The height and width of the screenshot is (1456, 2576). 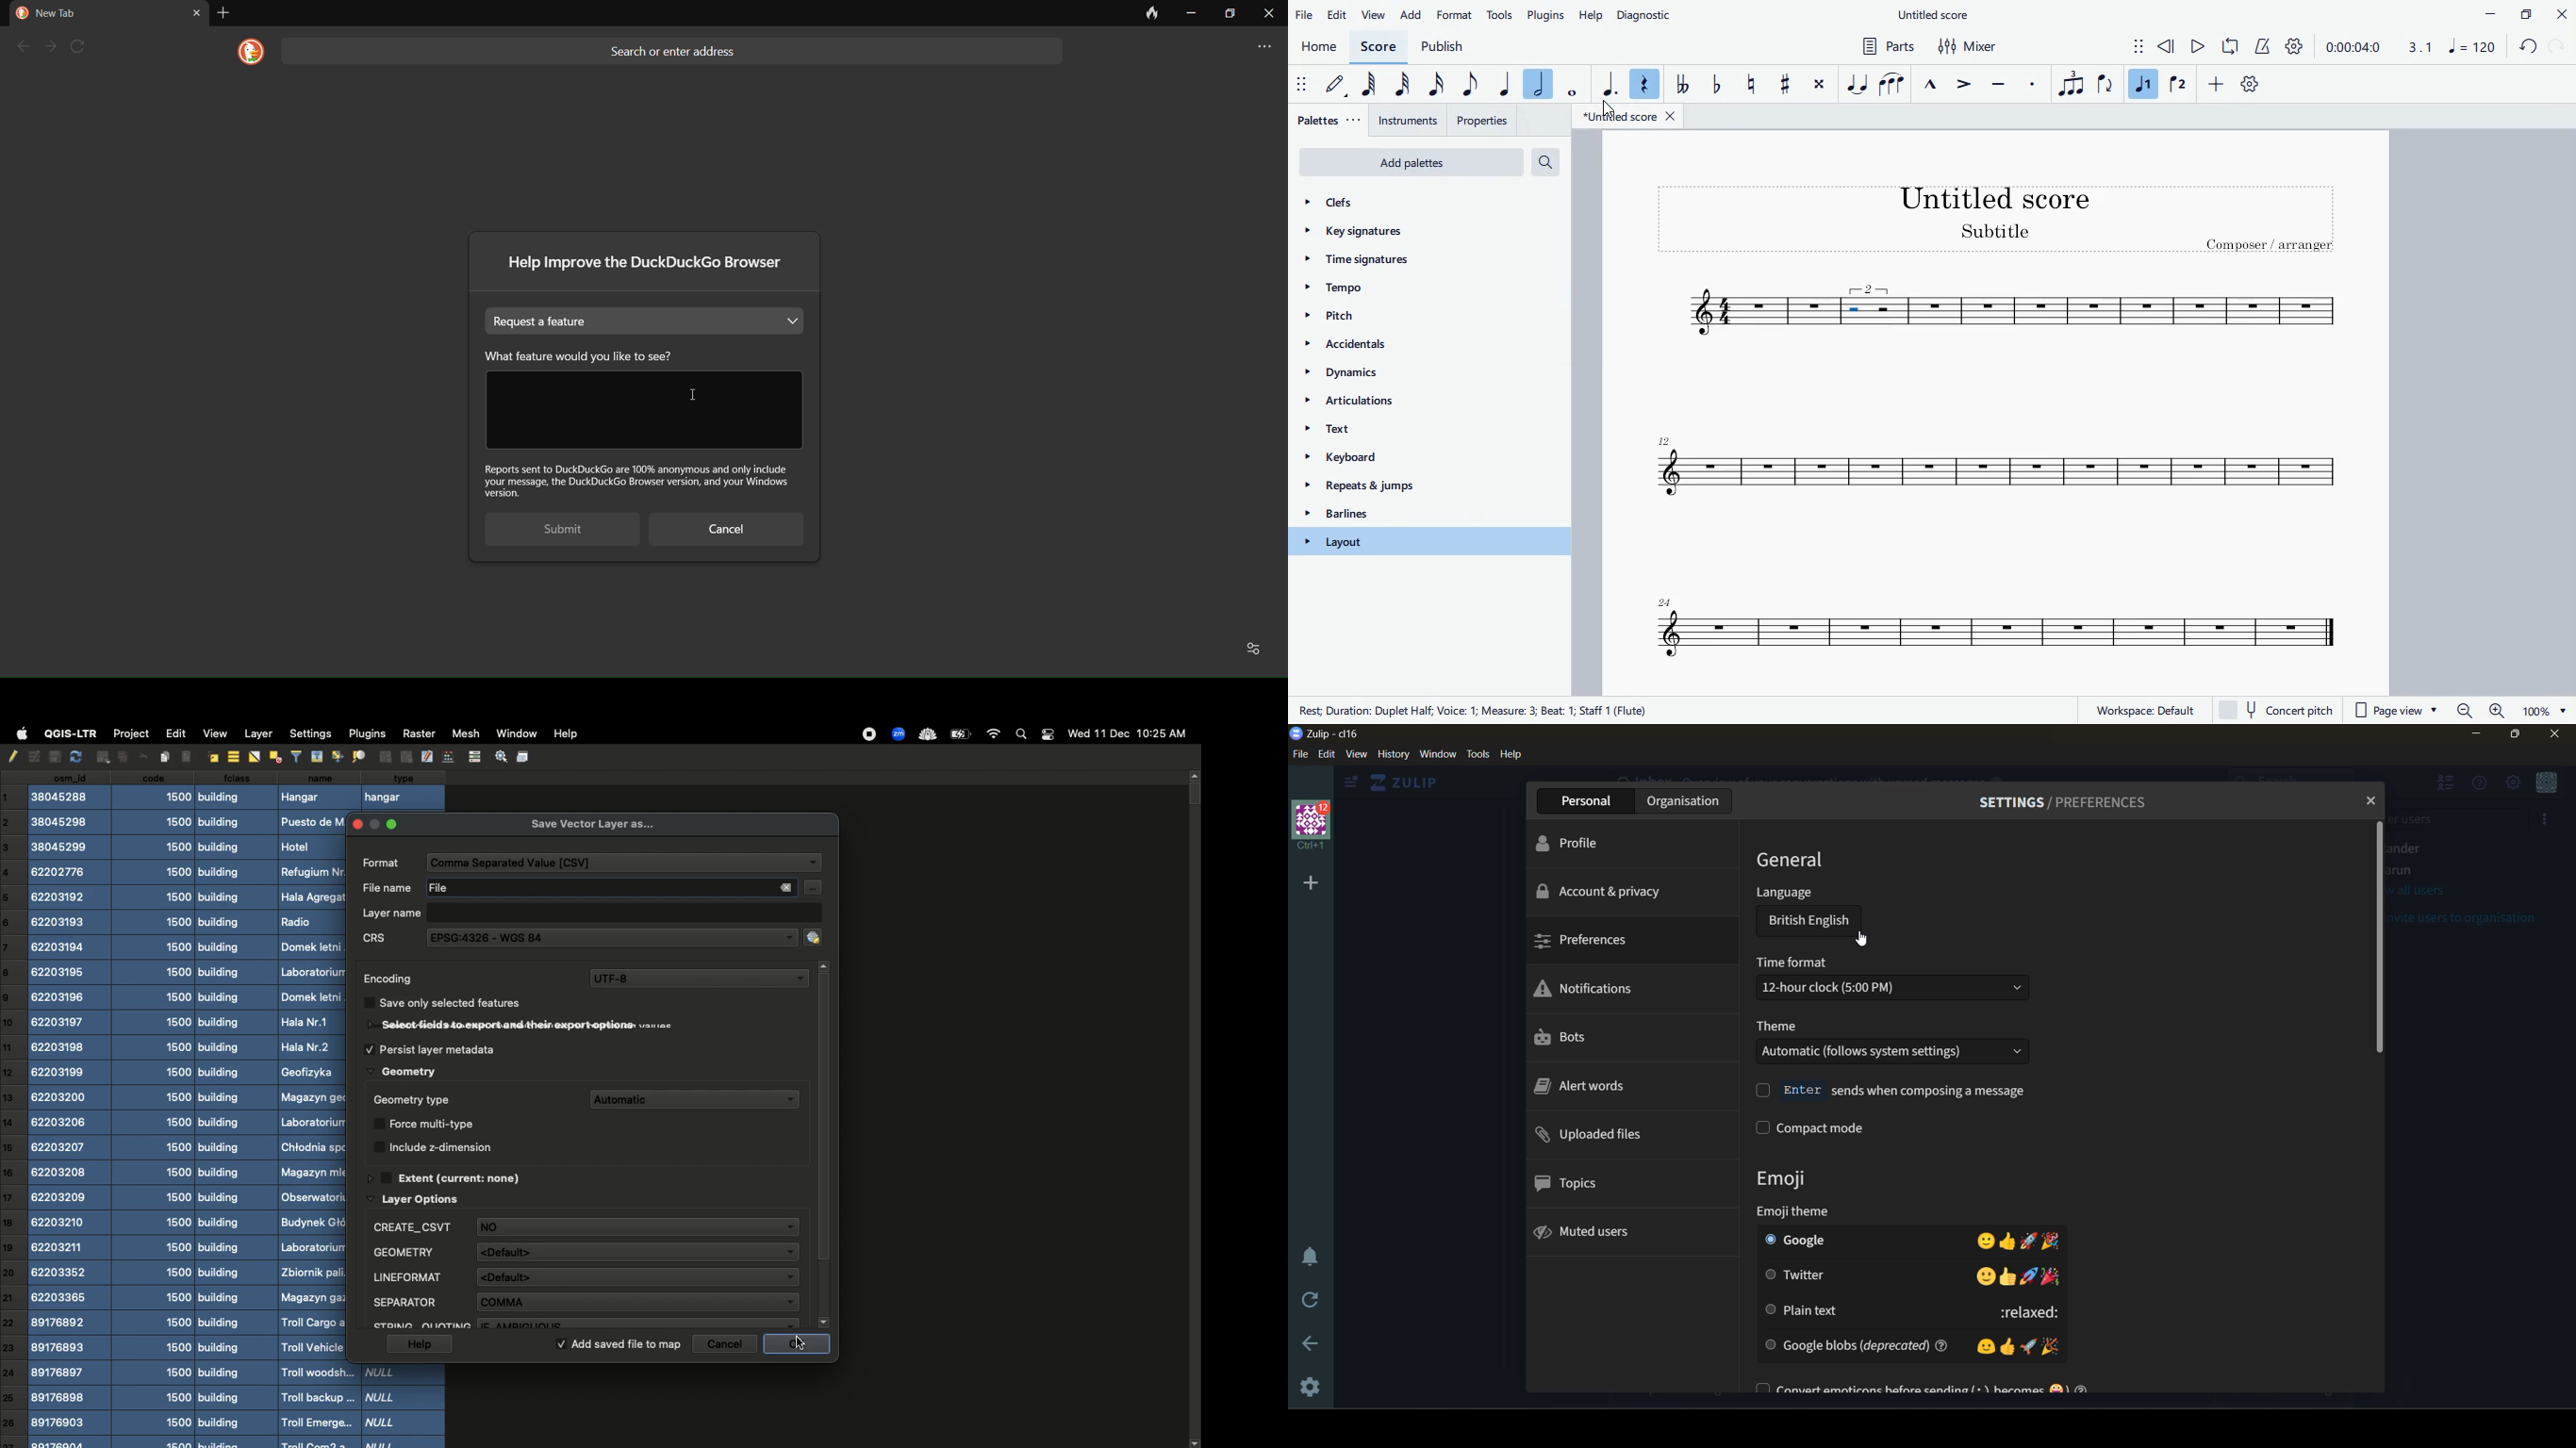 What do you see at coordinates (1575, 82) in the screenshot?
I see `full note` at bounding box center [1575, 82].